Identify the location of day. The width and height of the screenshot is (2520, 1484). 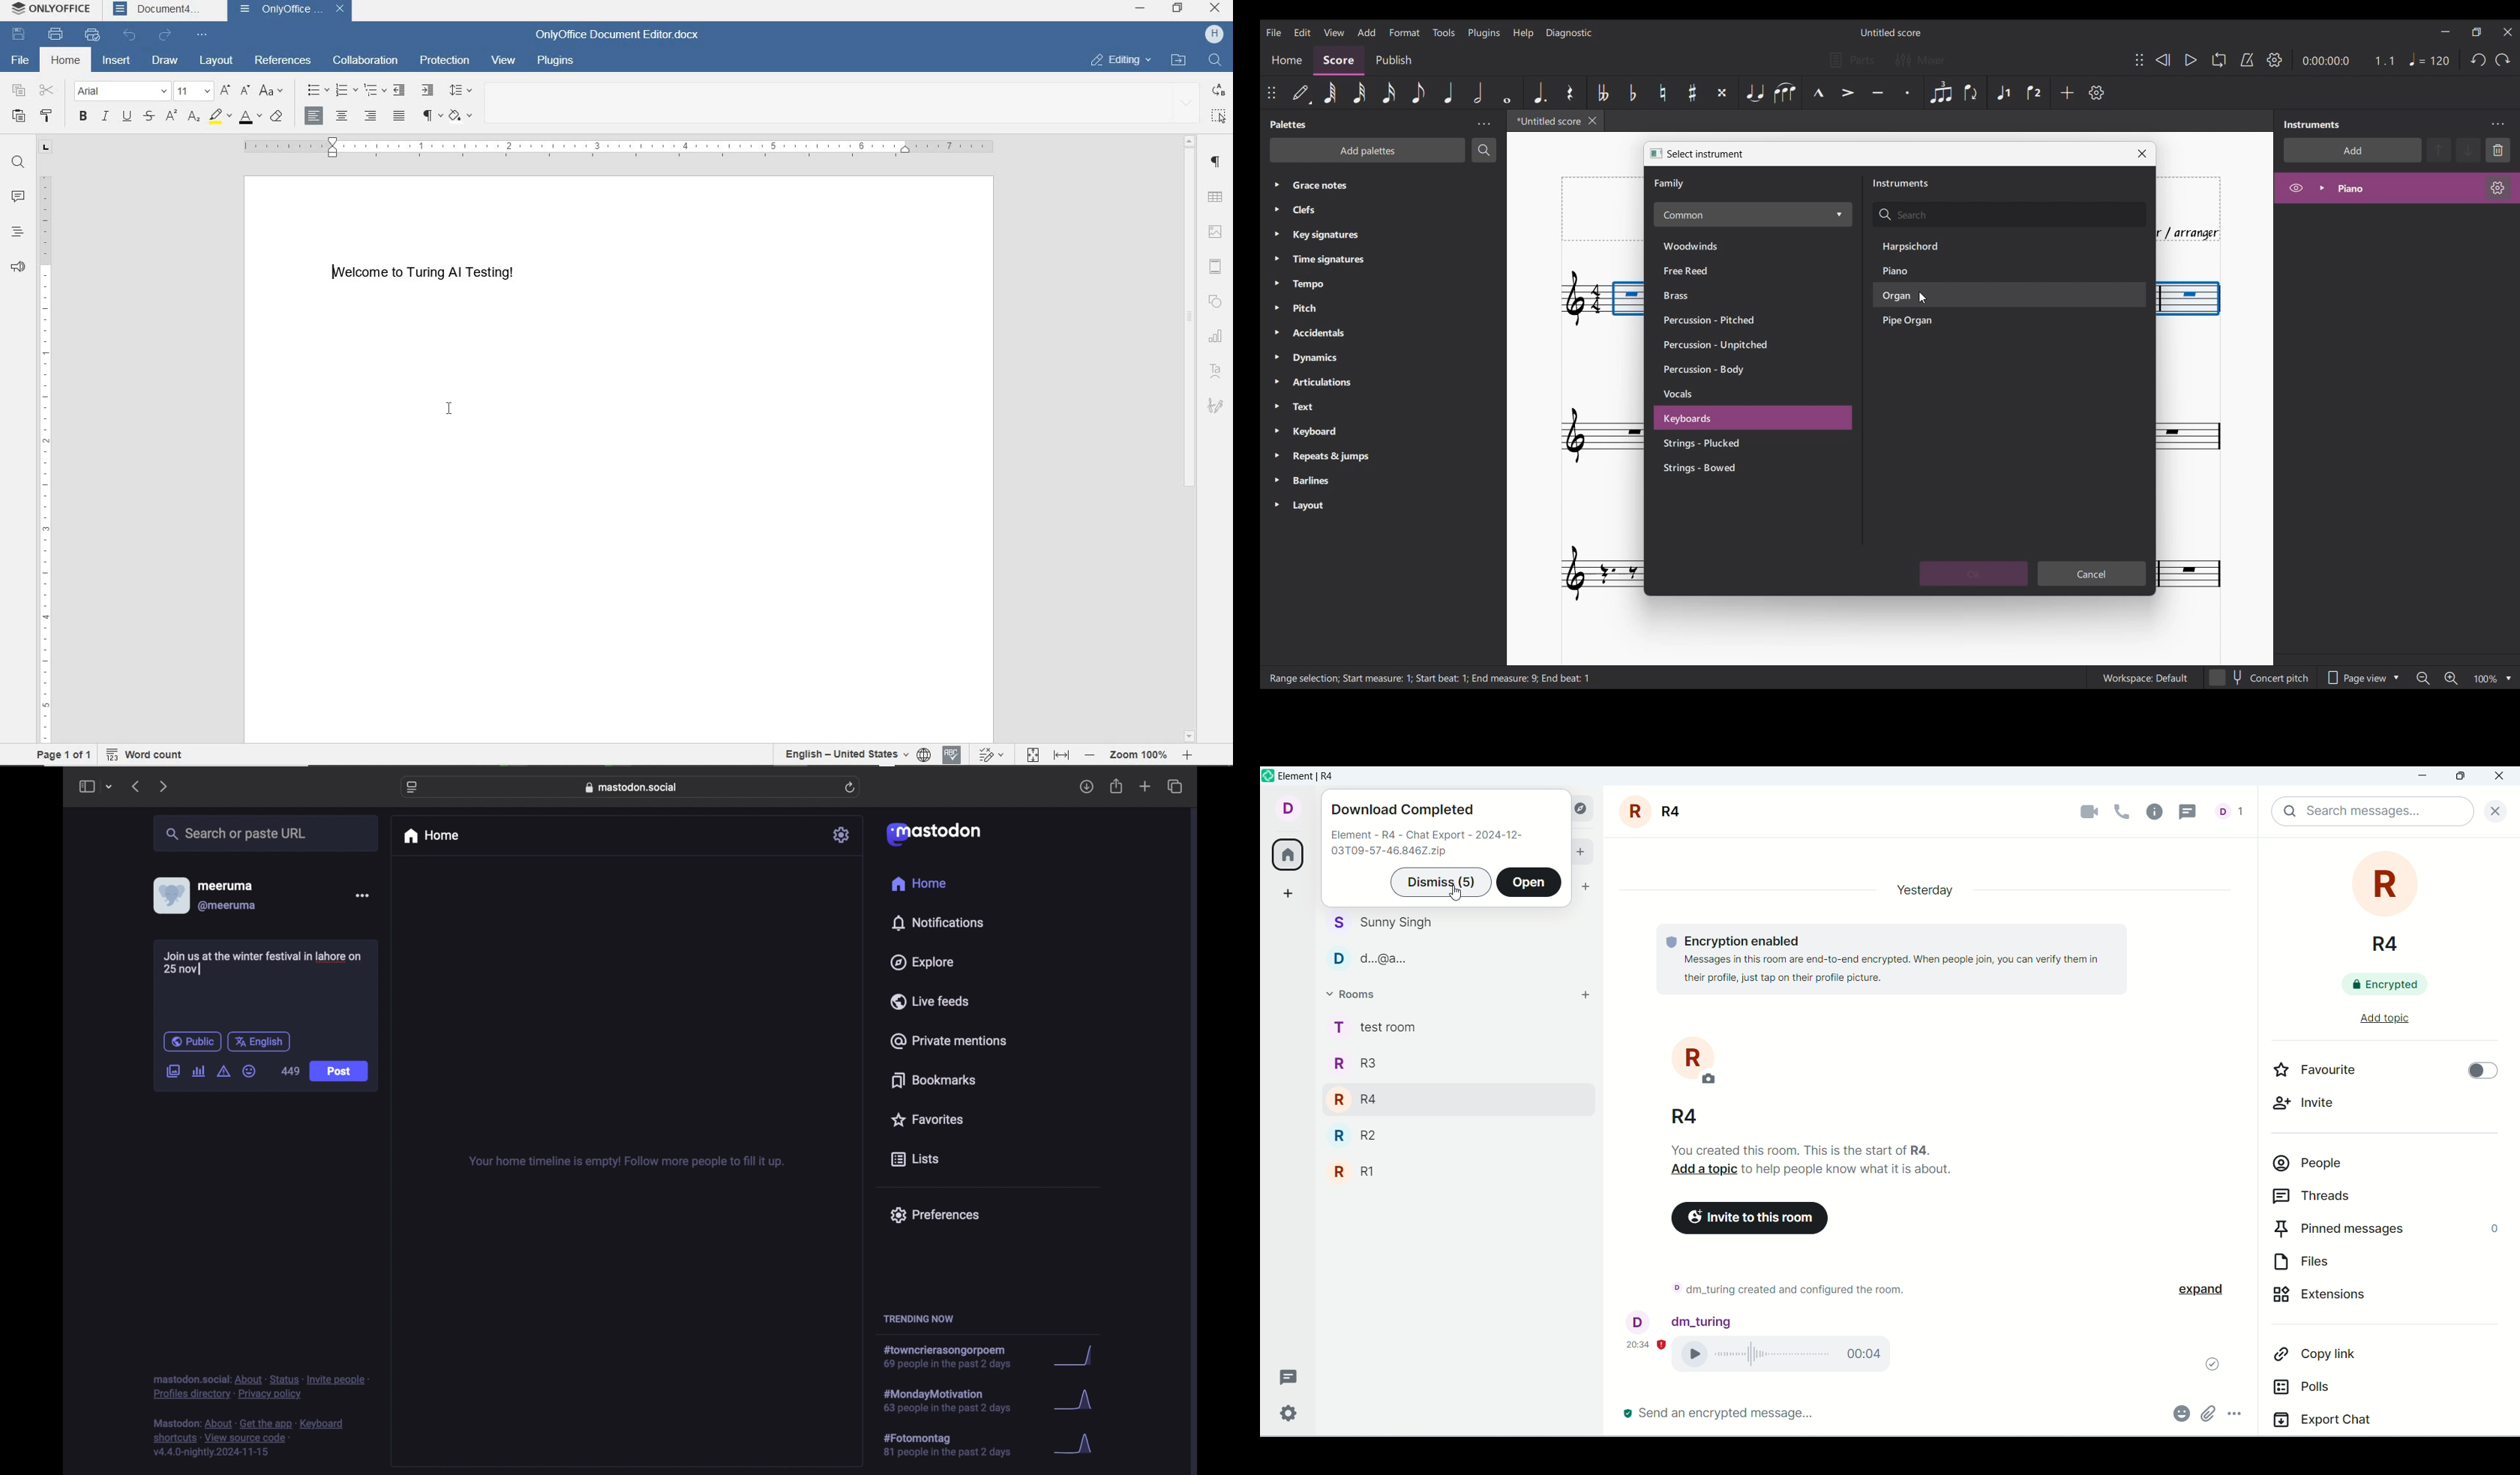
(1920, 889).